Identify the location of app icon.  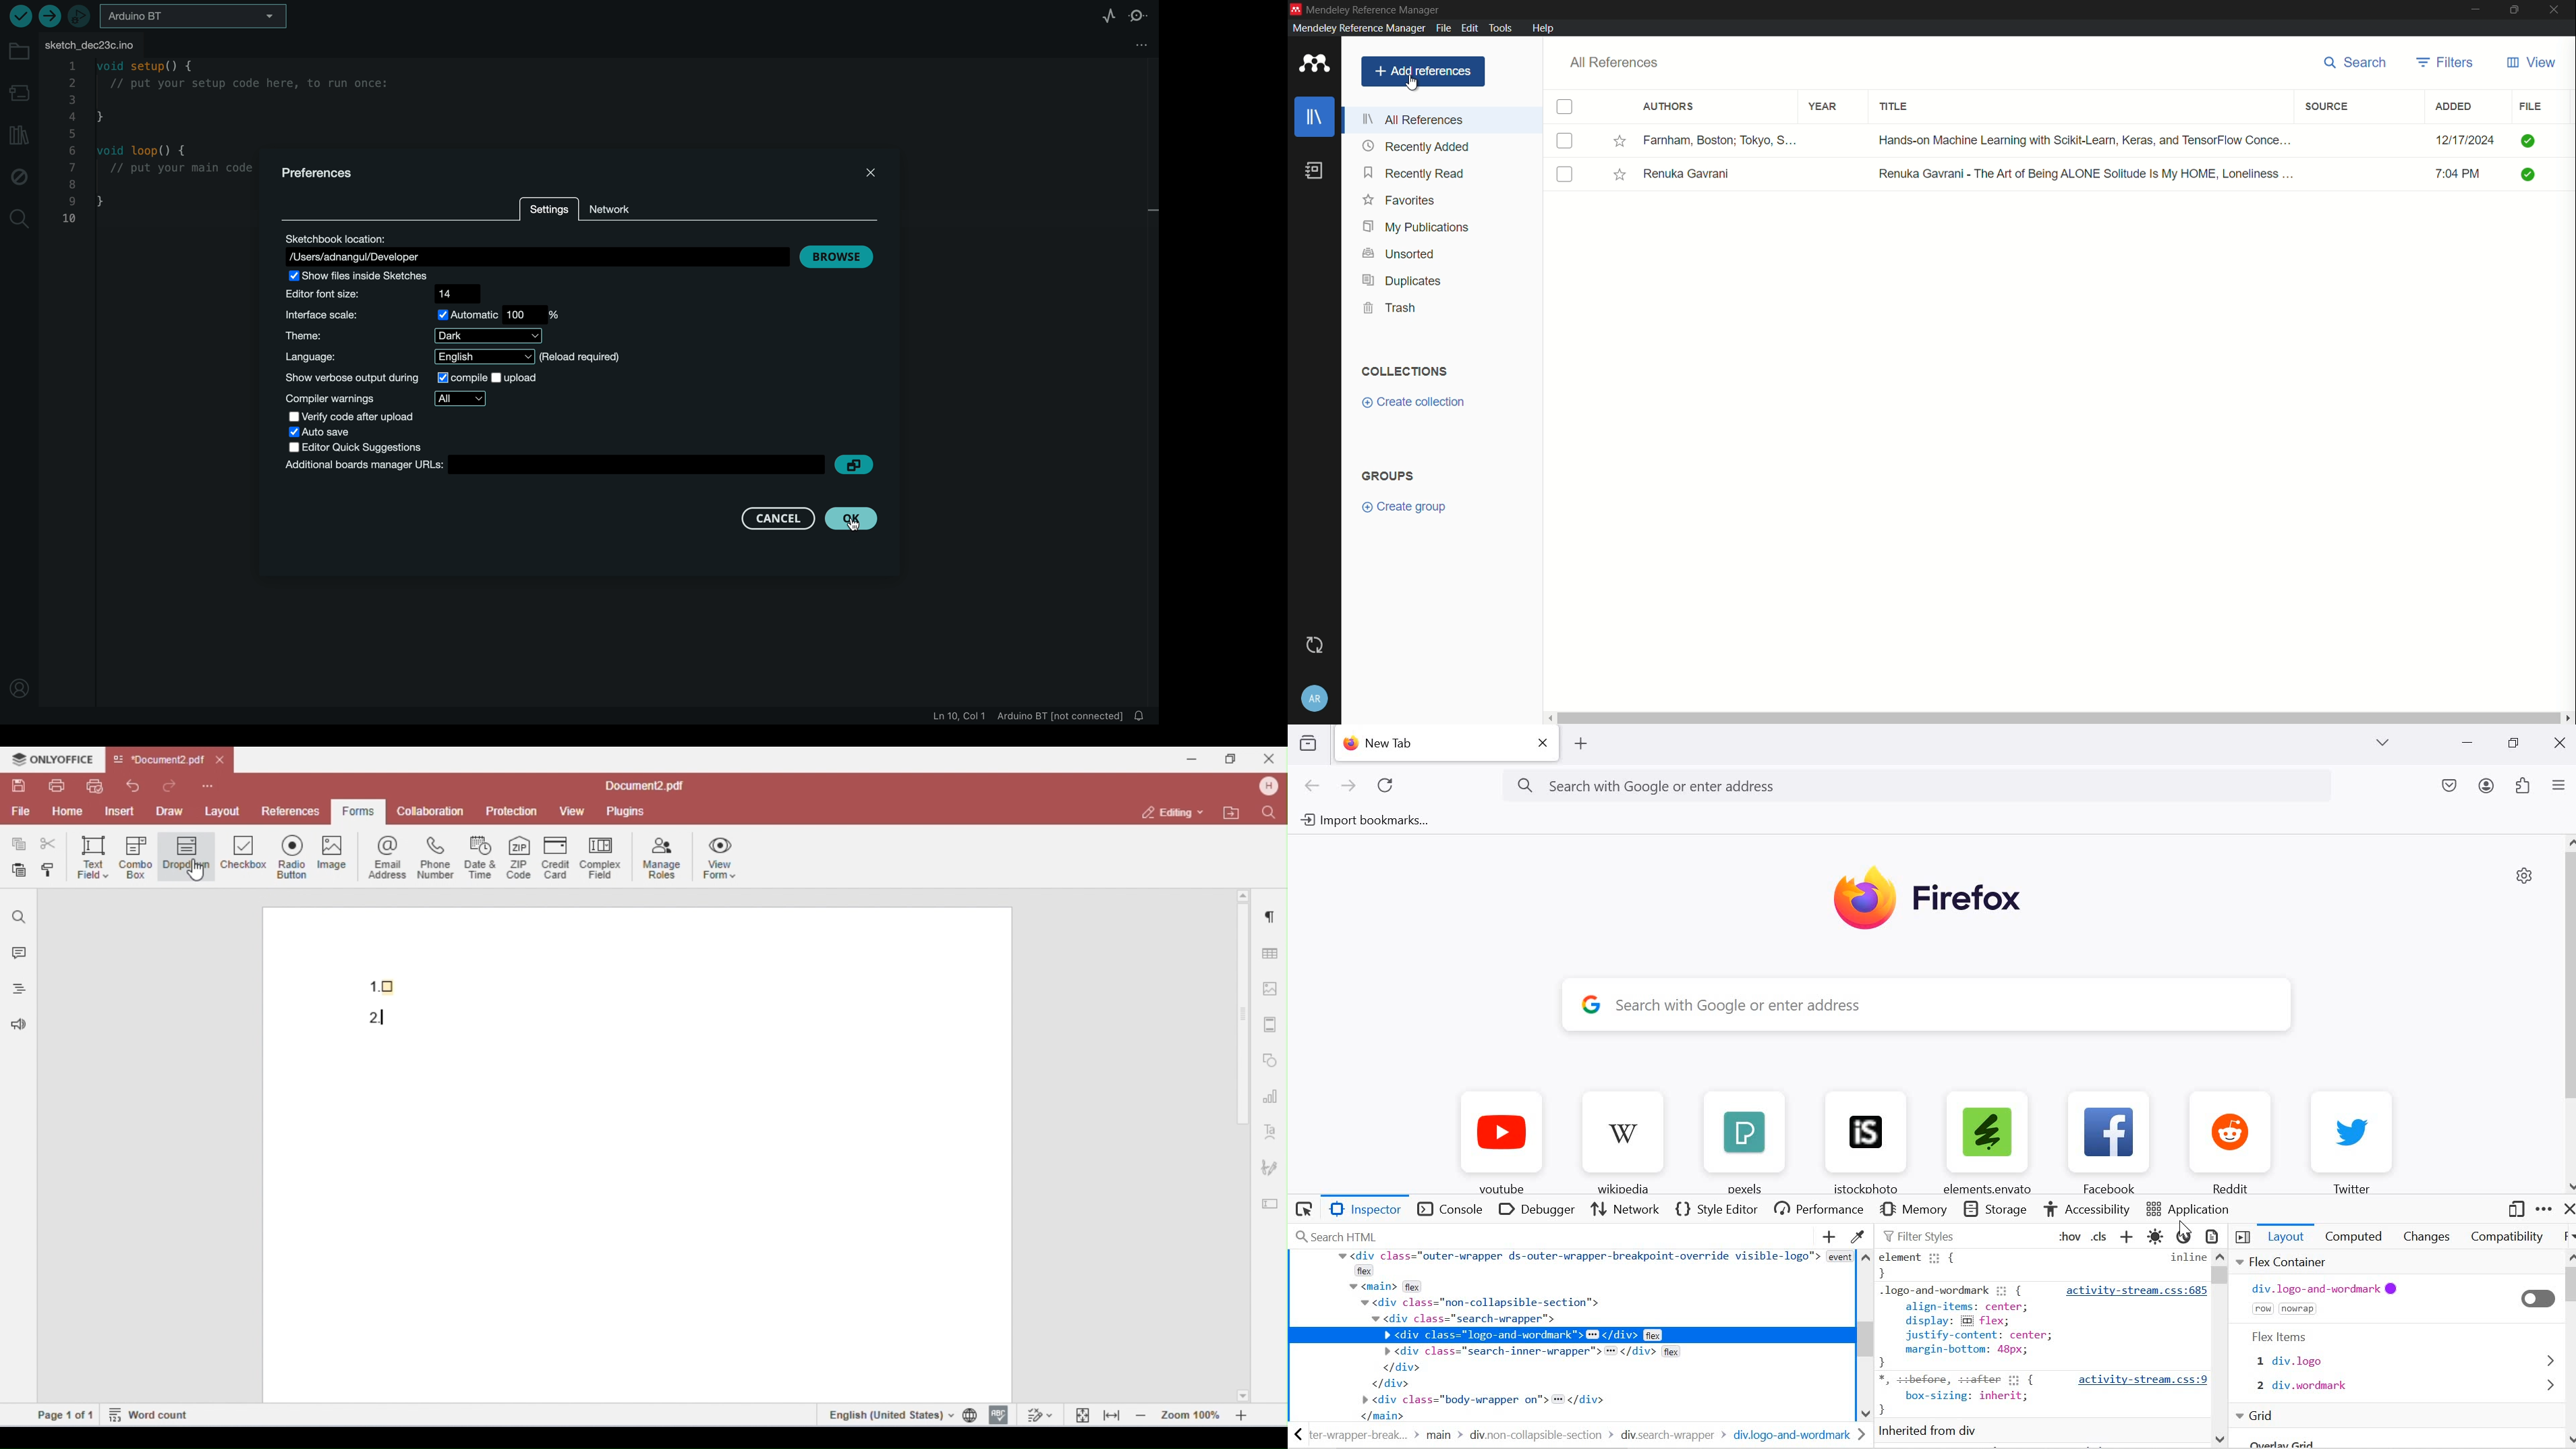
(1314, 64).